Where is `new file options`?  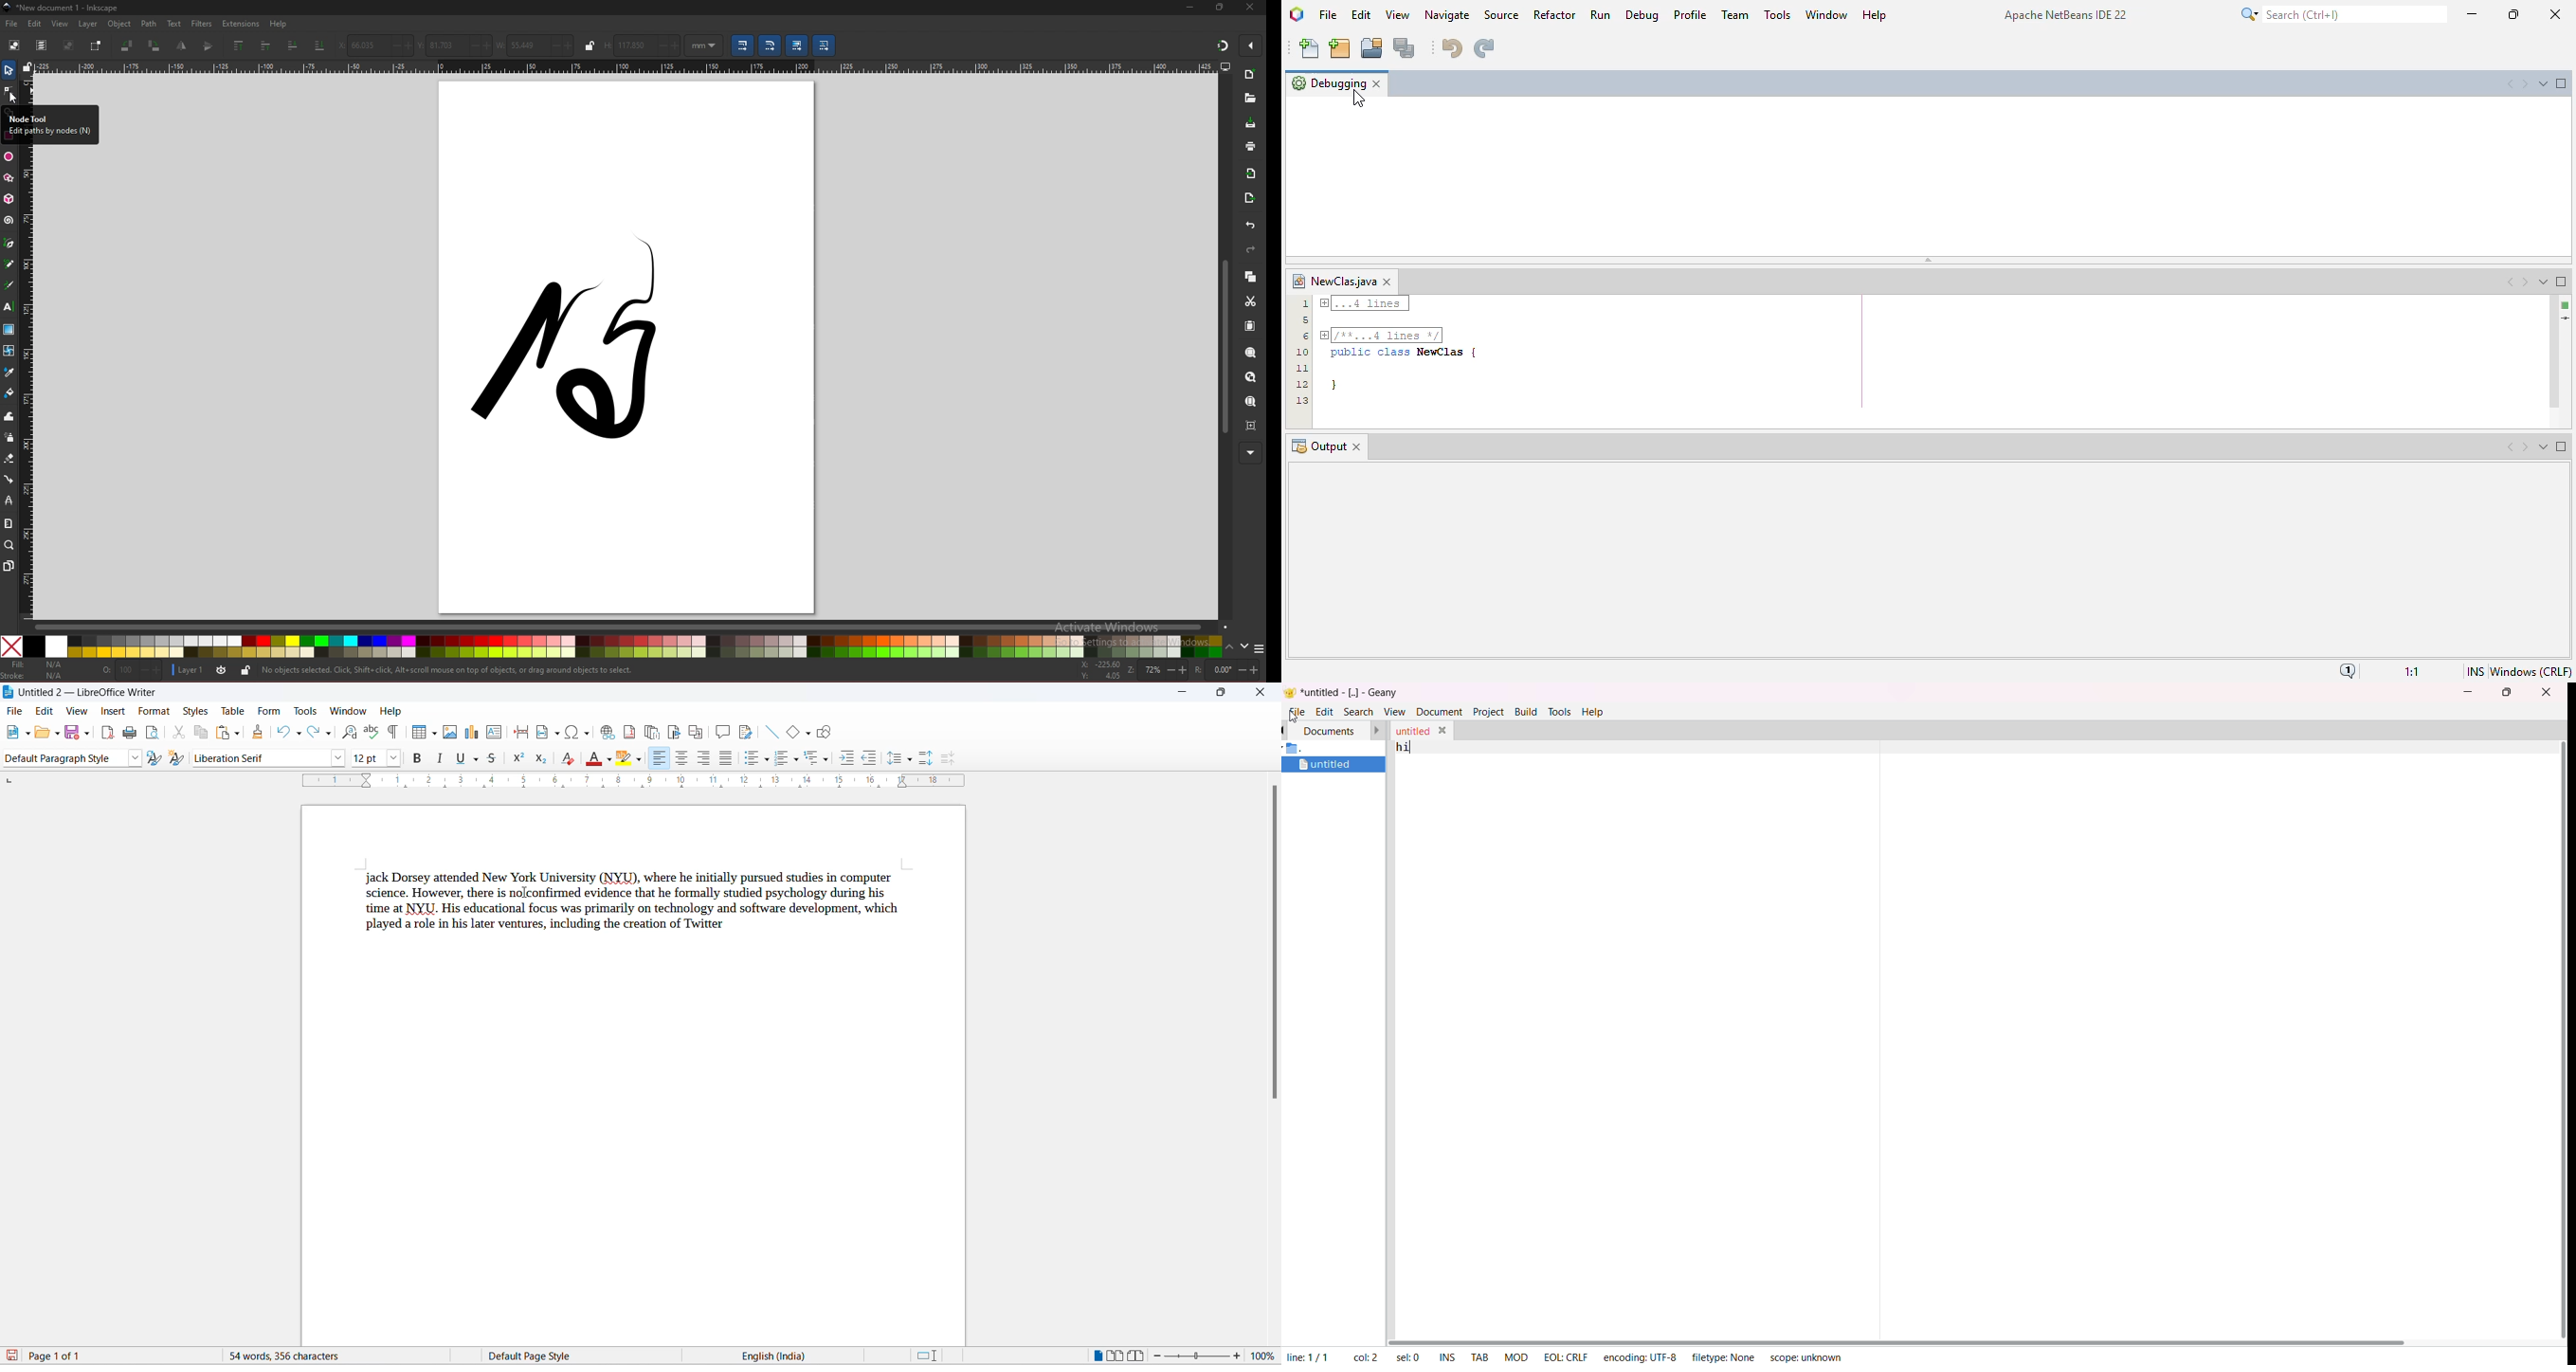
new file options is located at coordinates (27, 734).